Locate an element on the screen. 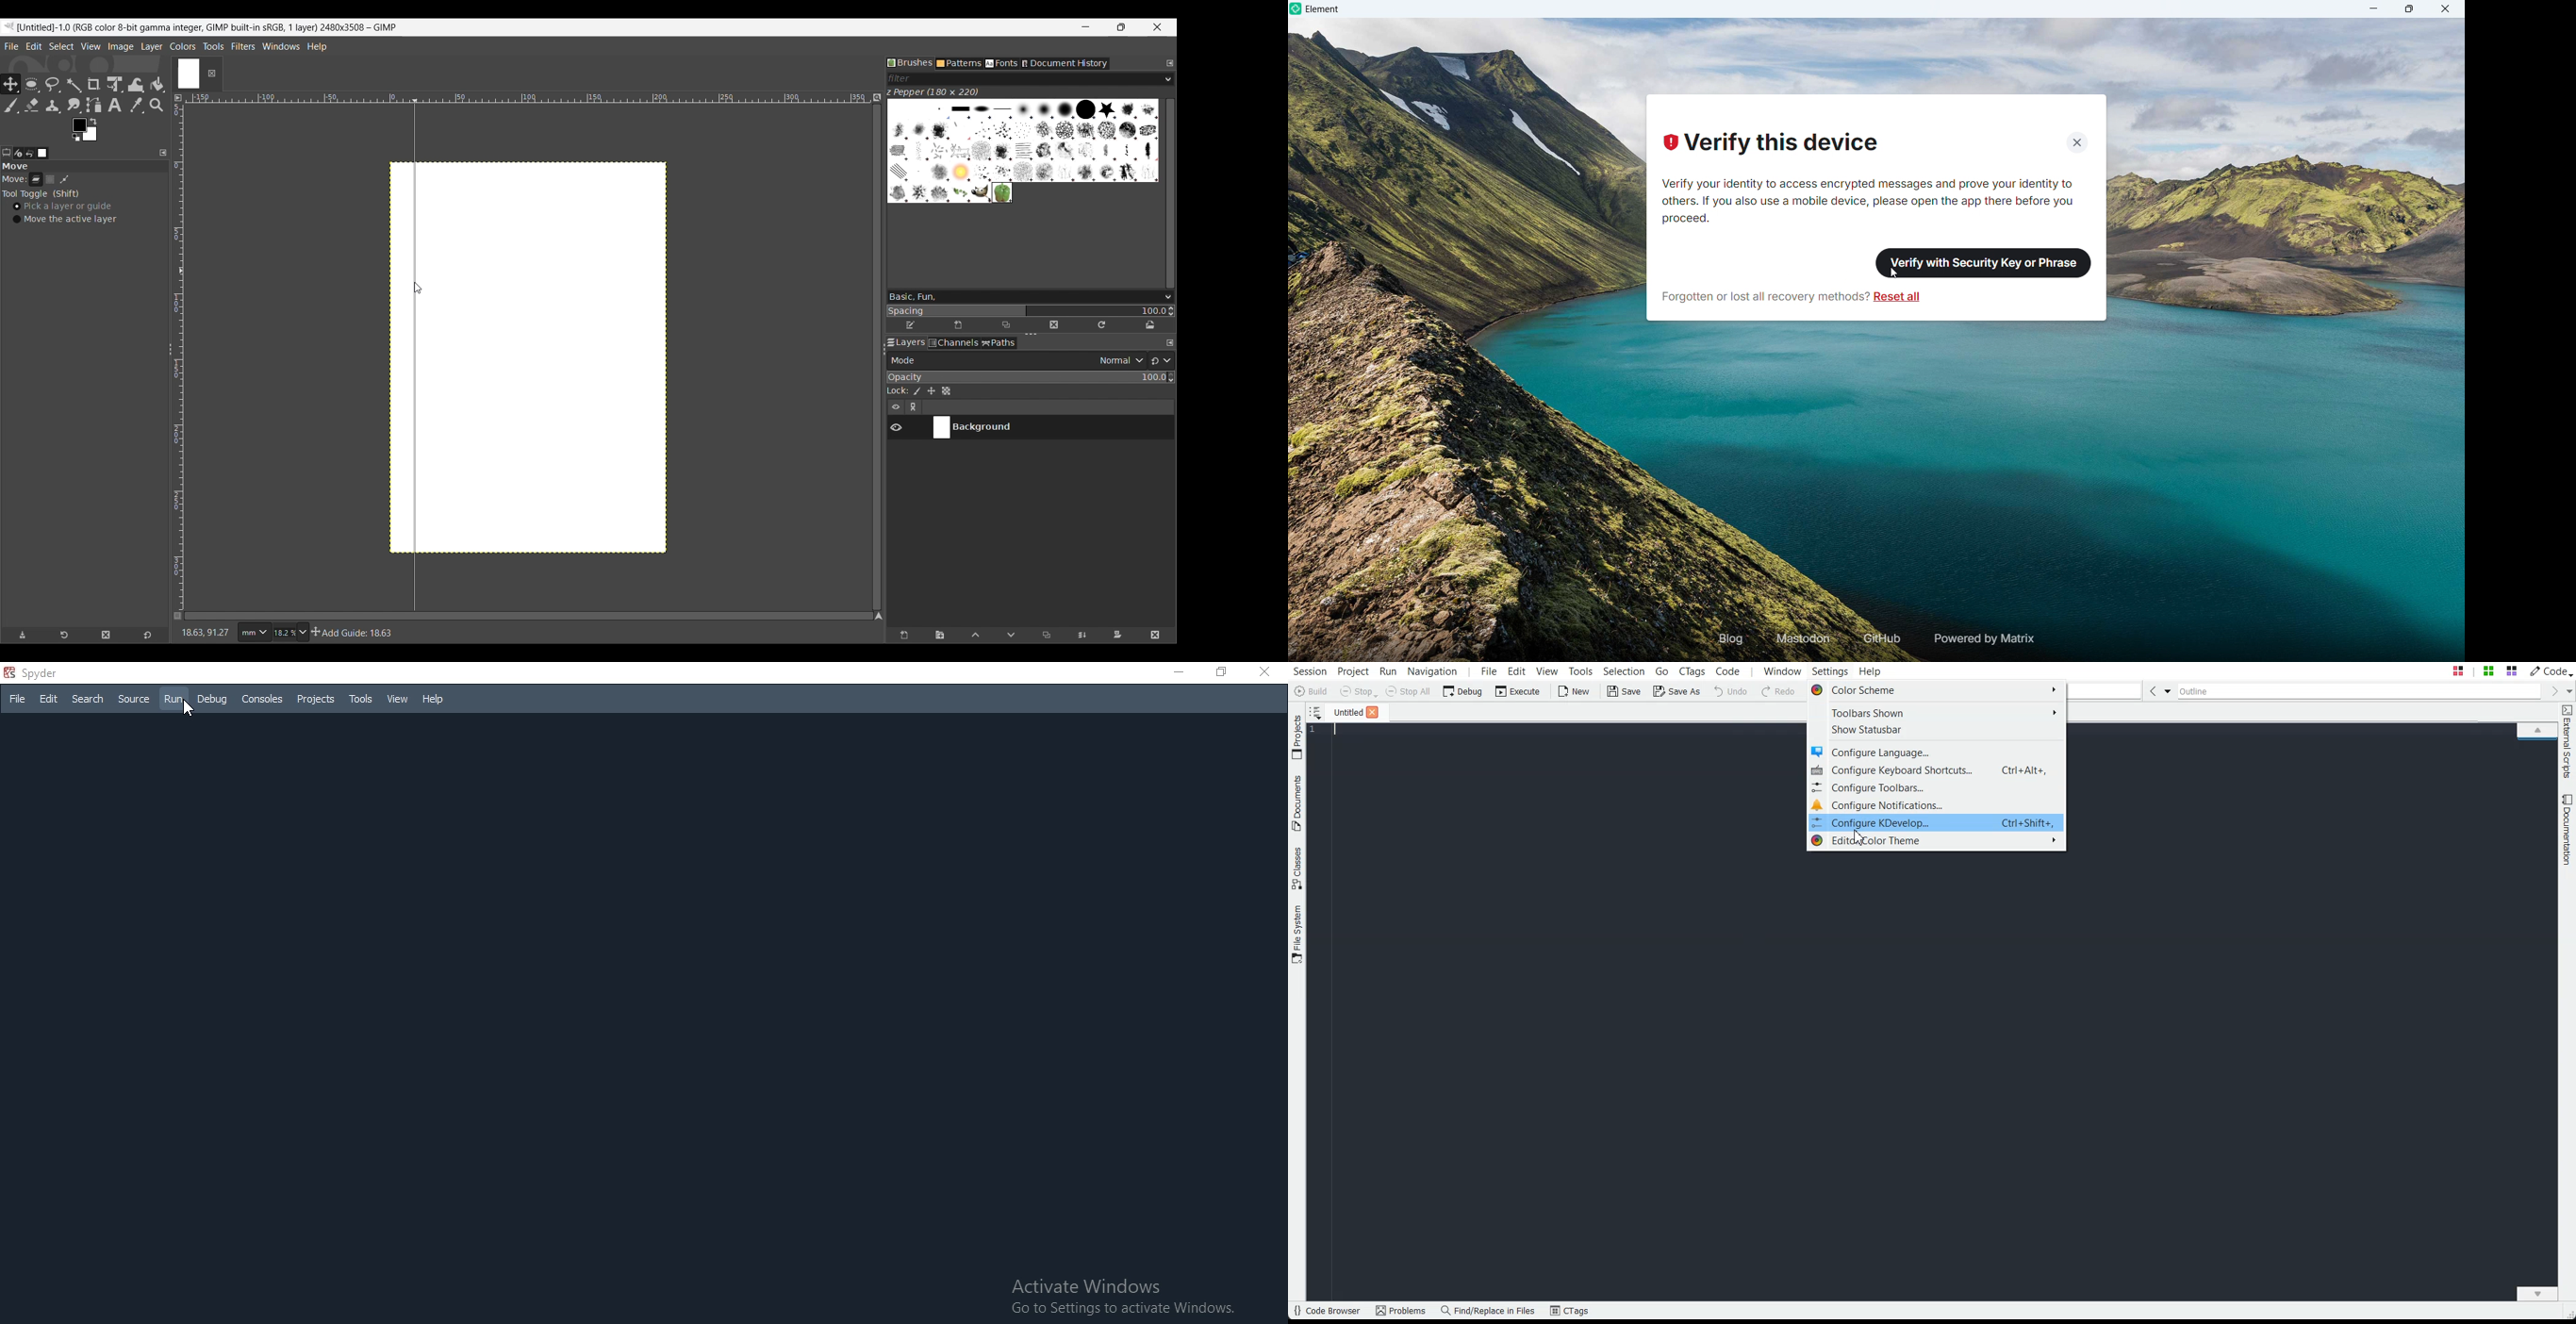  element logo is located at coordinates (1297, 9).